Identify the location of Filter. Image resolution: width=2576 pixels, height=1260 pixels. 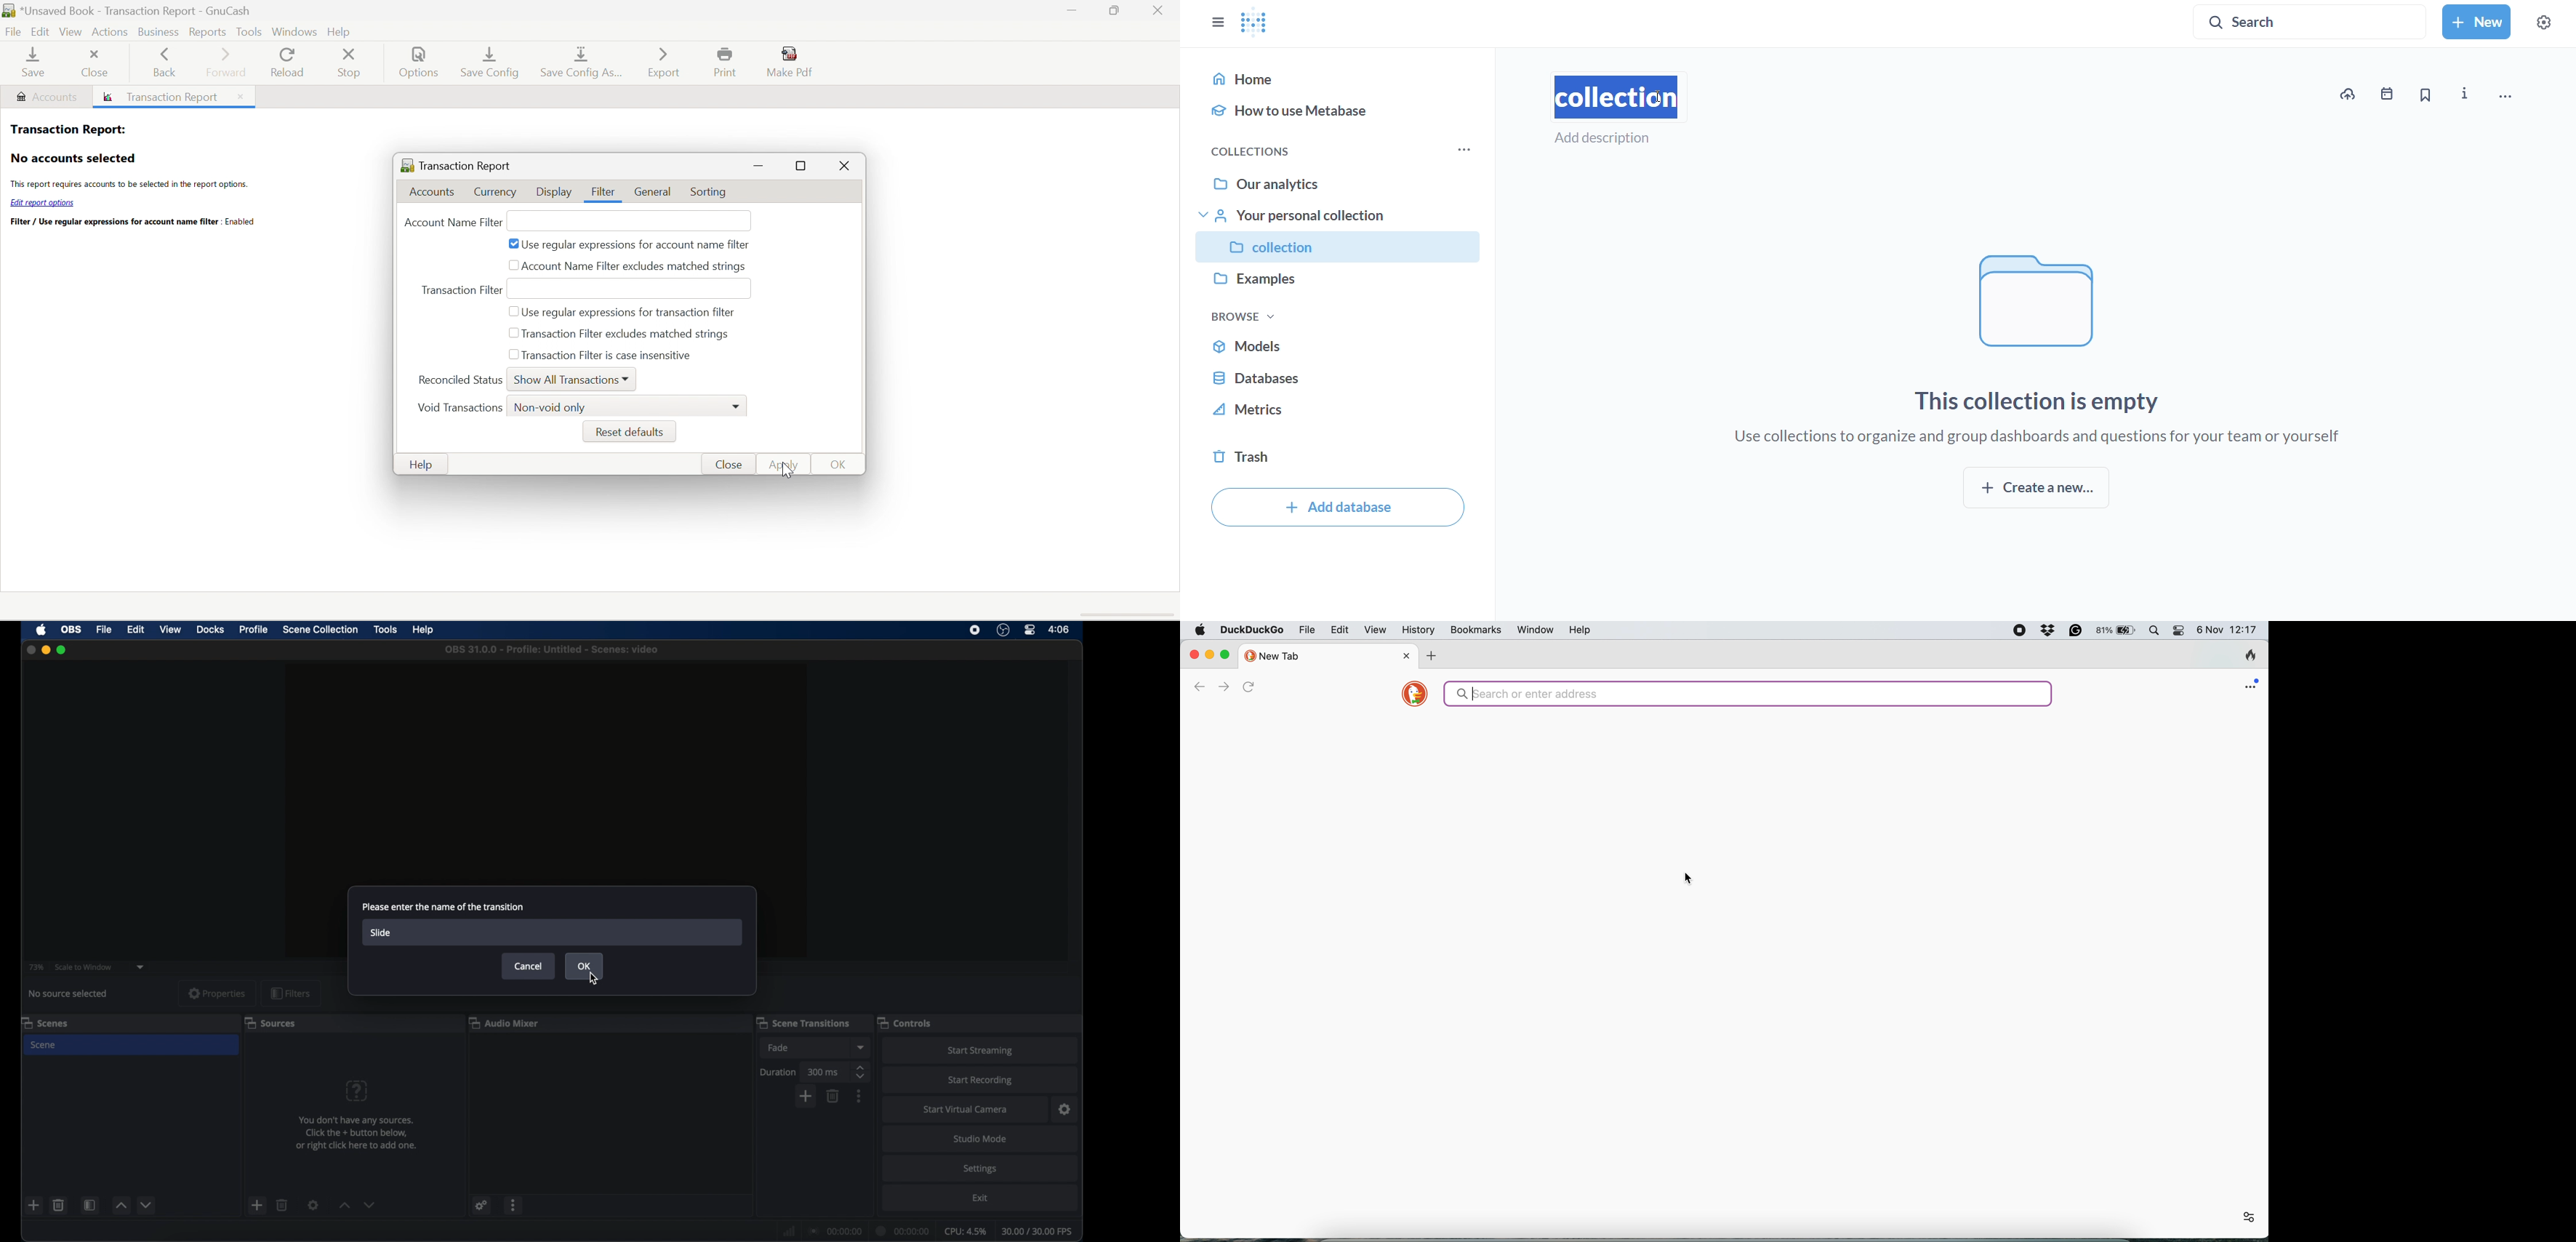
(604, 192).